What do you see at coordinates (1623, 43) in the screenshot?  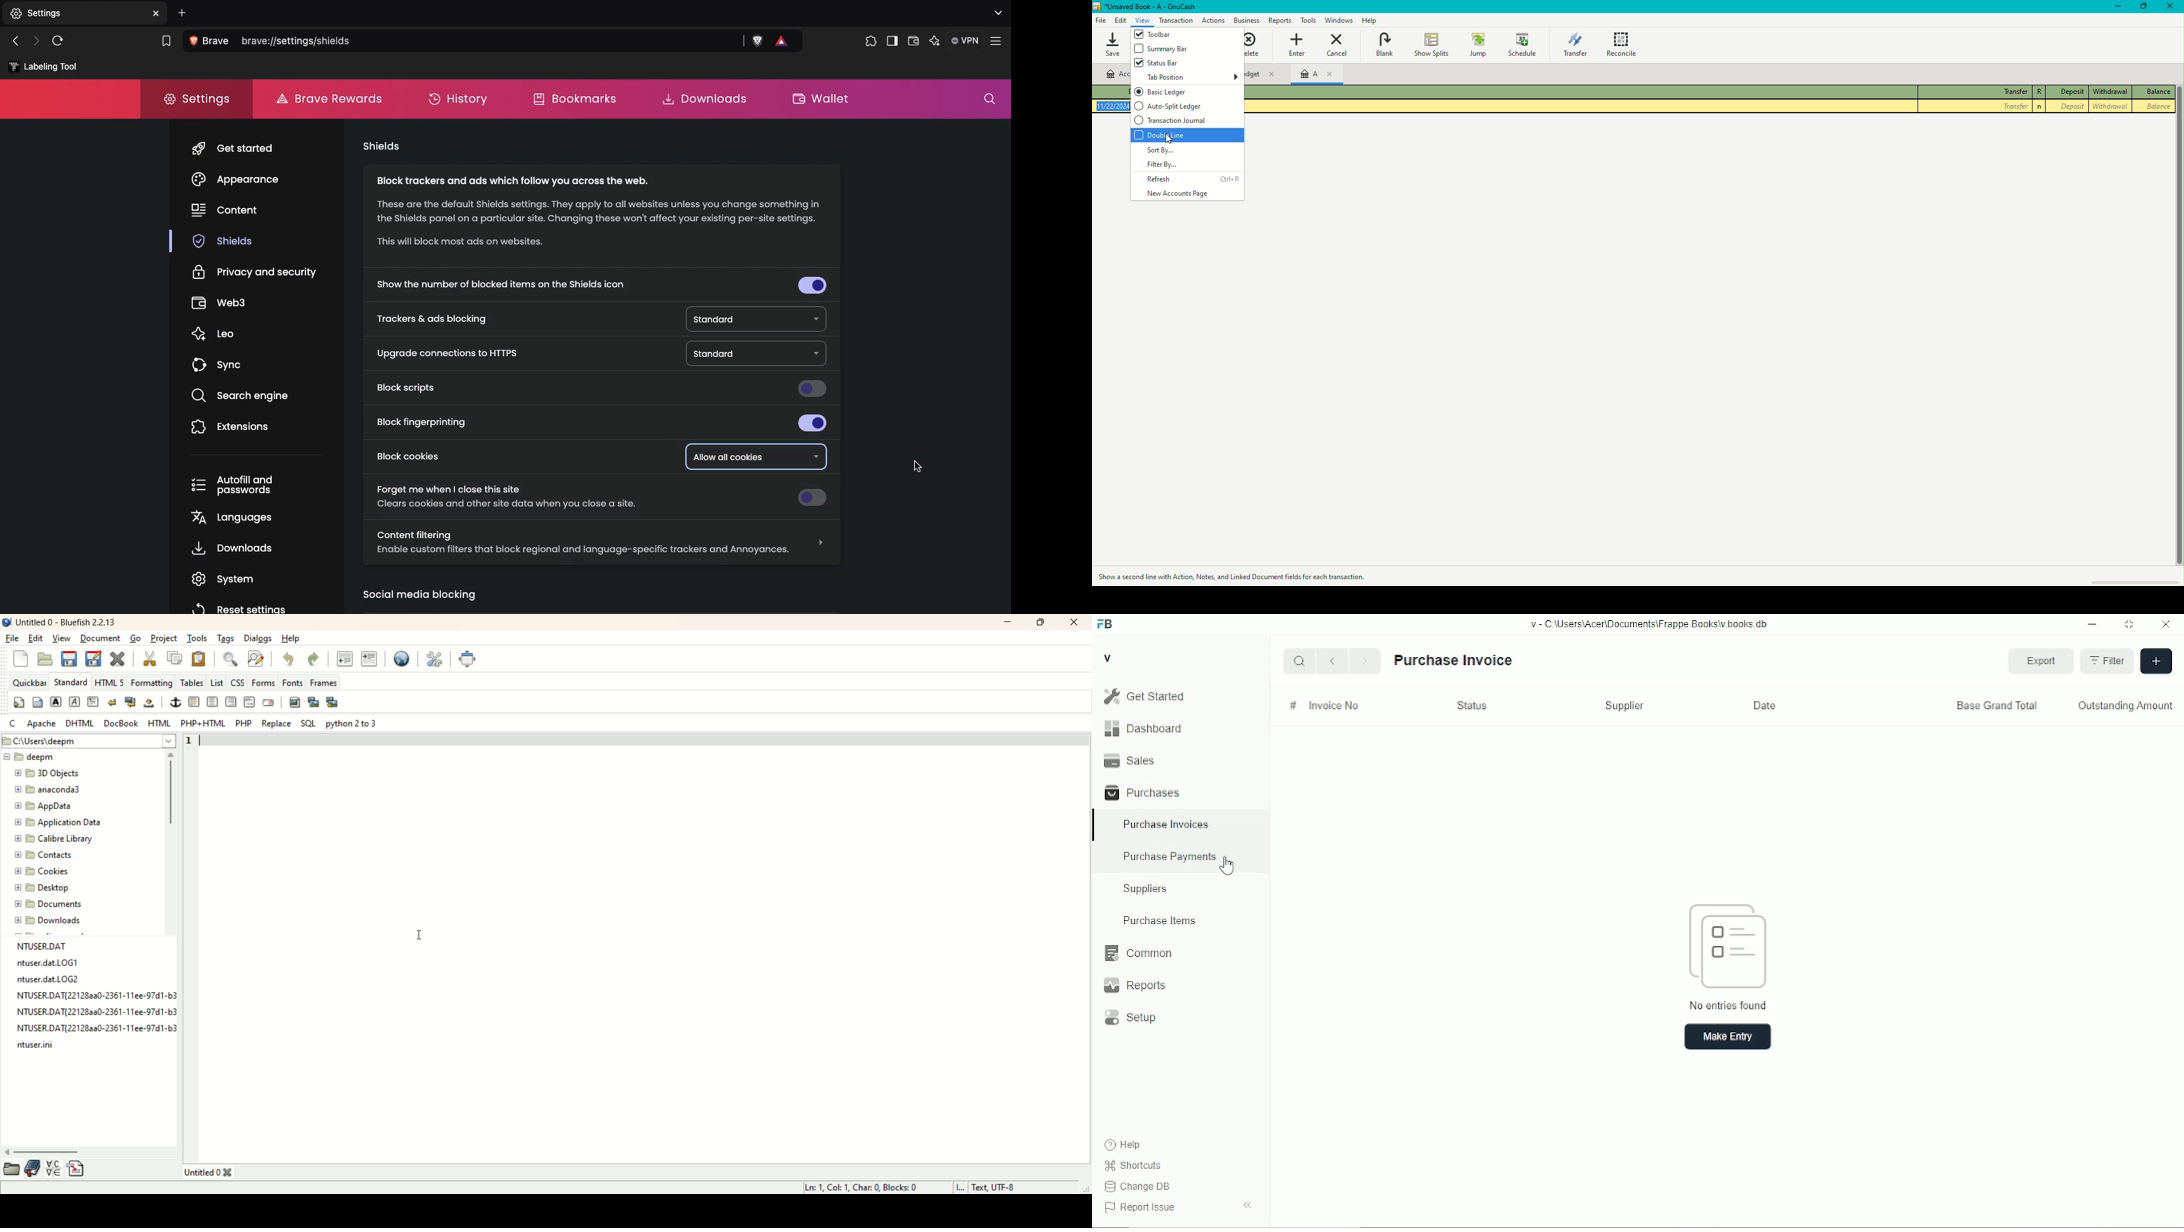 I see `Reconcile` at bounding box center [1623, 43].